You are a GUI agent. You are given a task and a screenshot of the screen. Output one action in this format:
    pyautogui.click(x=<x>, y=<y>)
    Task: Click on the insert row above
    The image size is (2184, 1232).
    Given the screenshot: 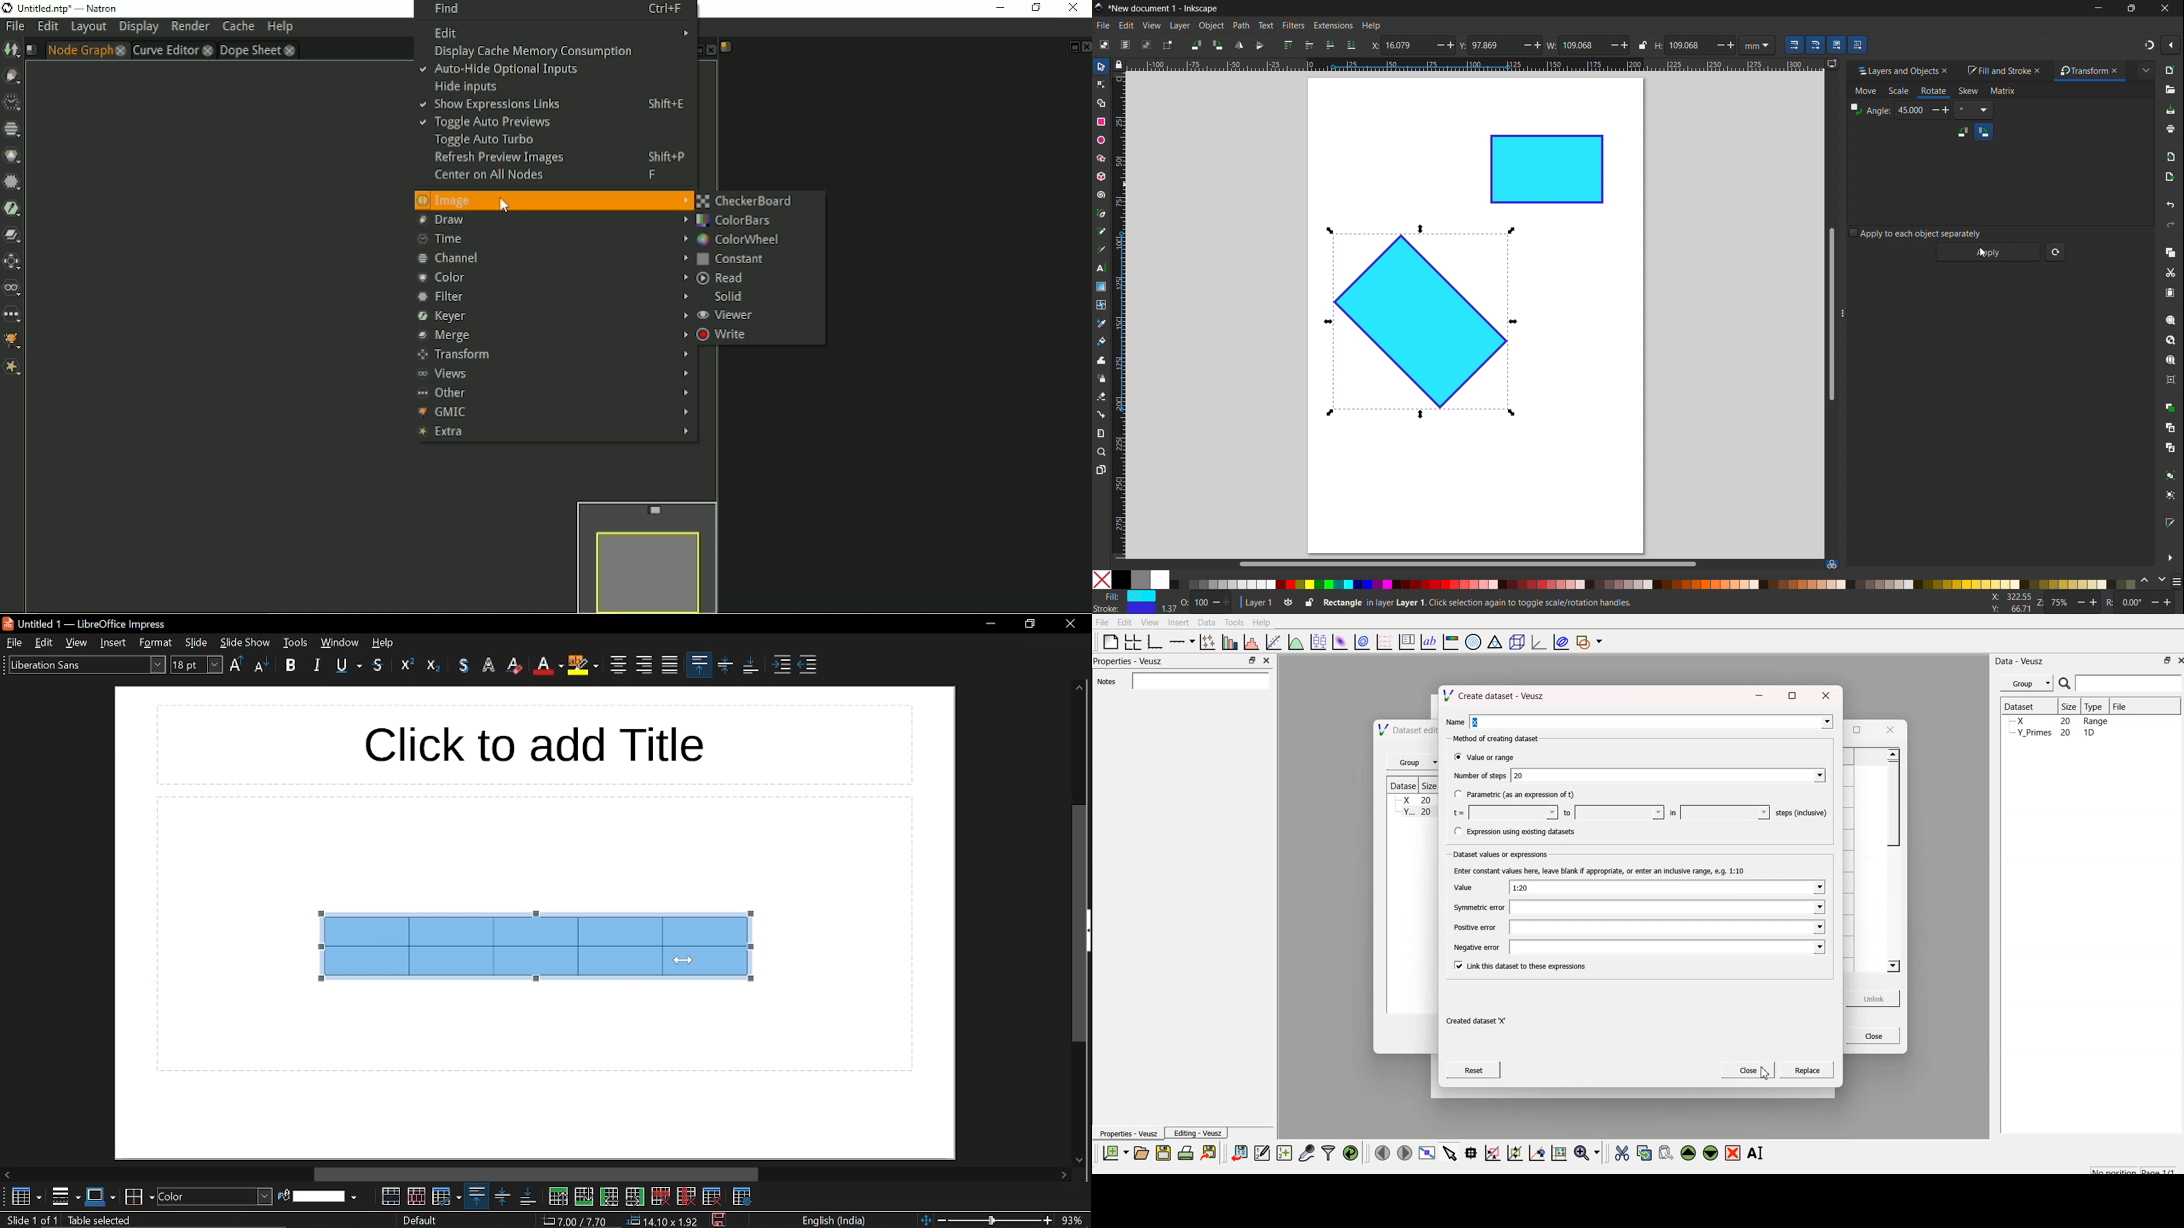 What is the action you would take?
    pyautogui.click(x=558, y=1196)
    